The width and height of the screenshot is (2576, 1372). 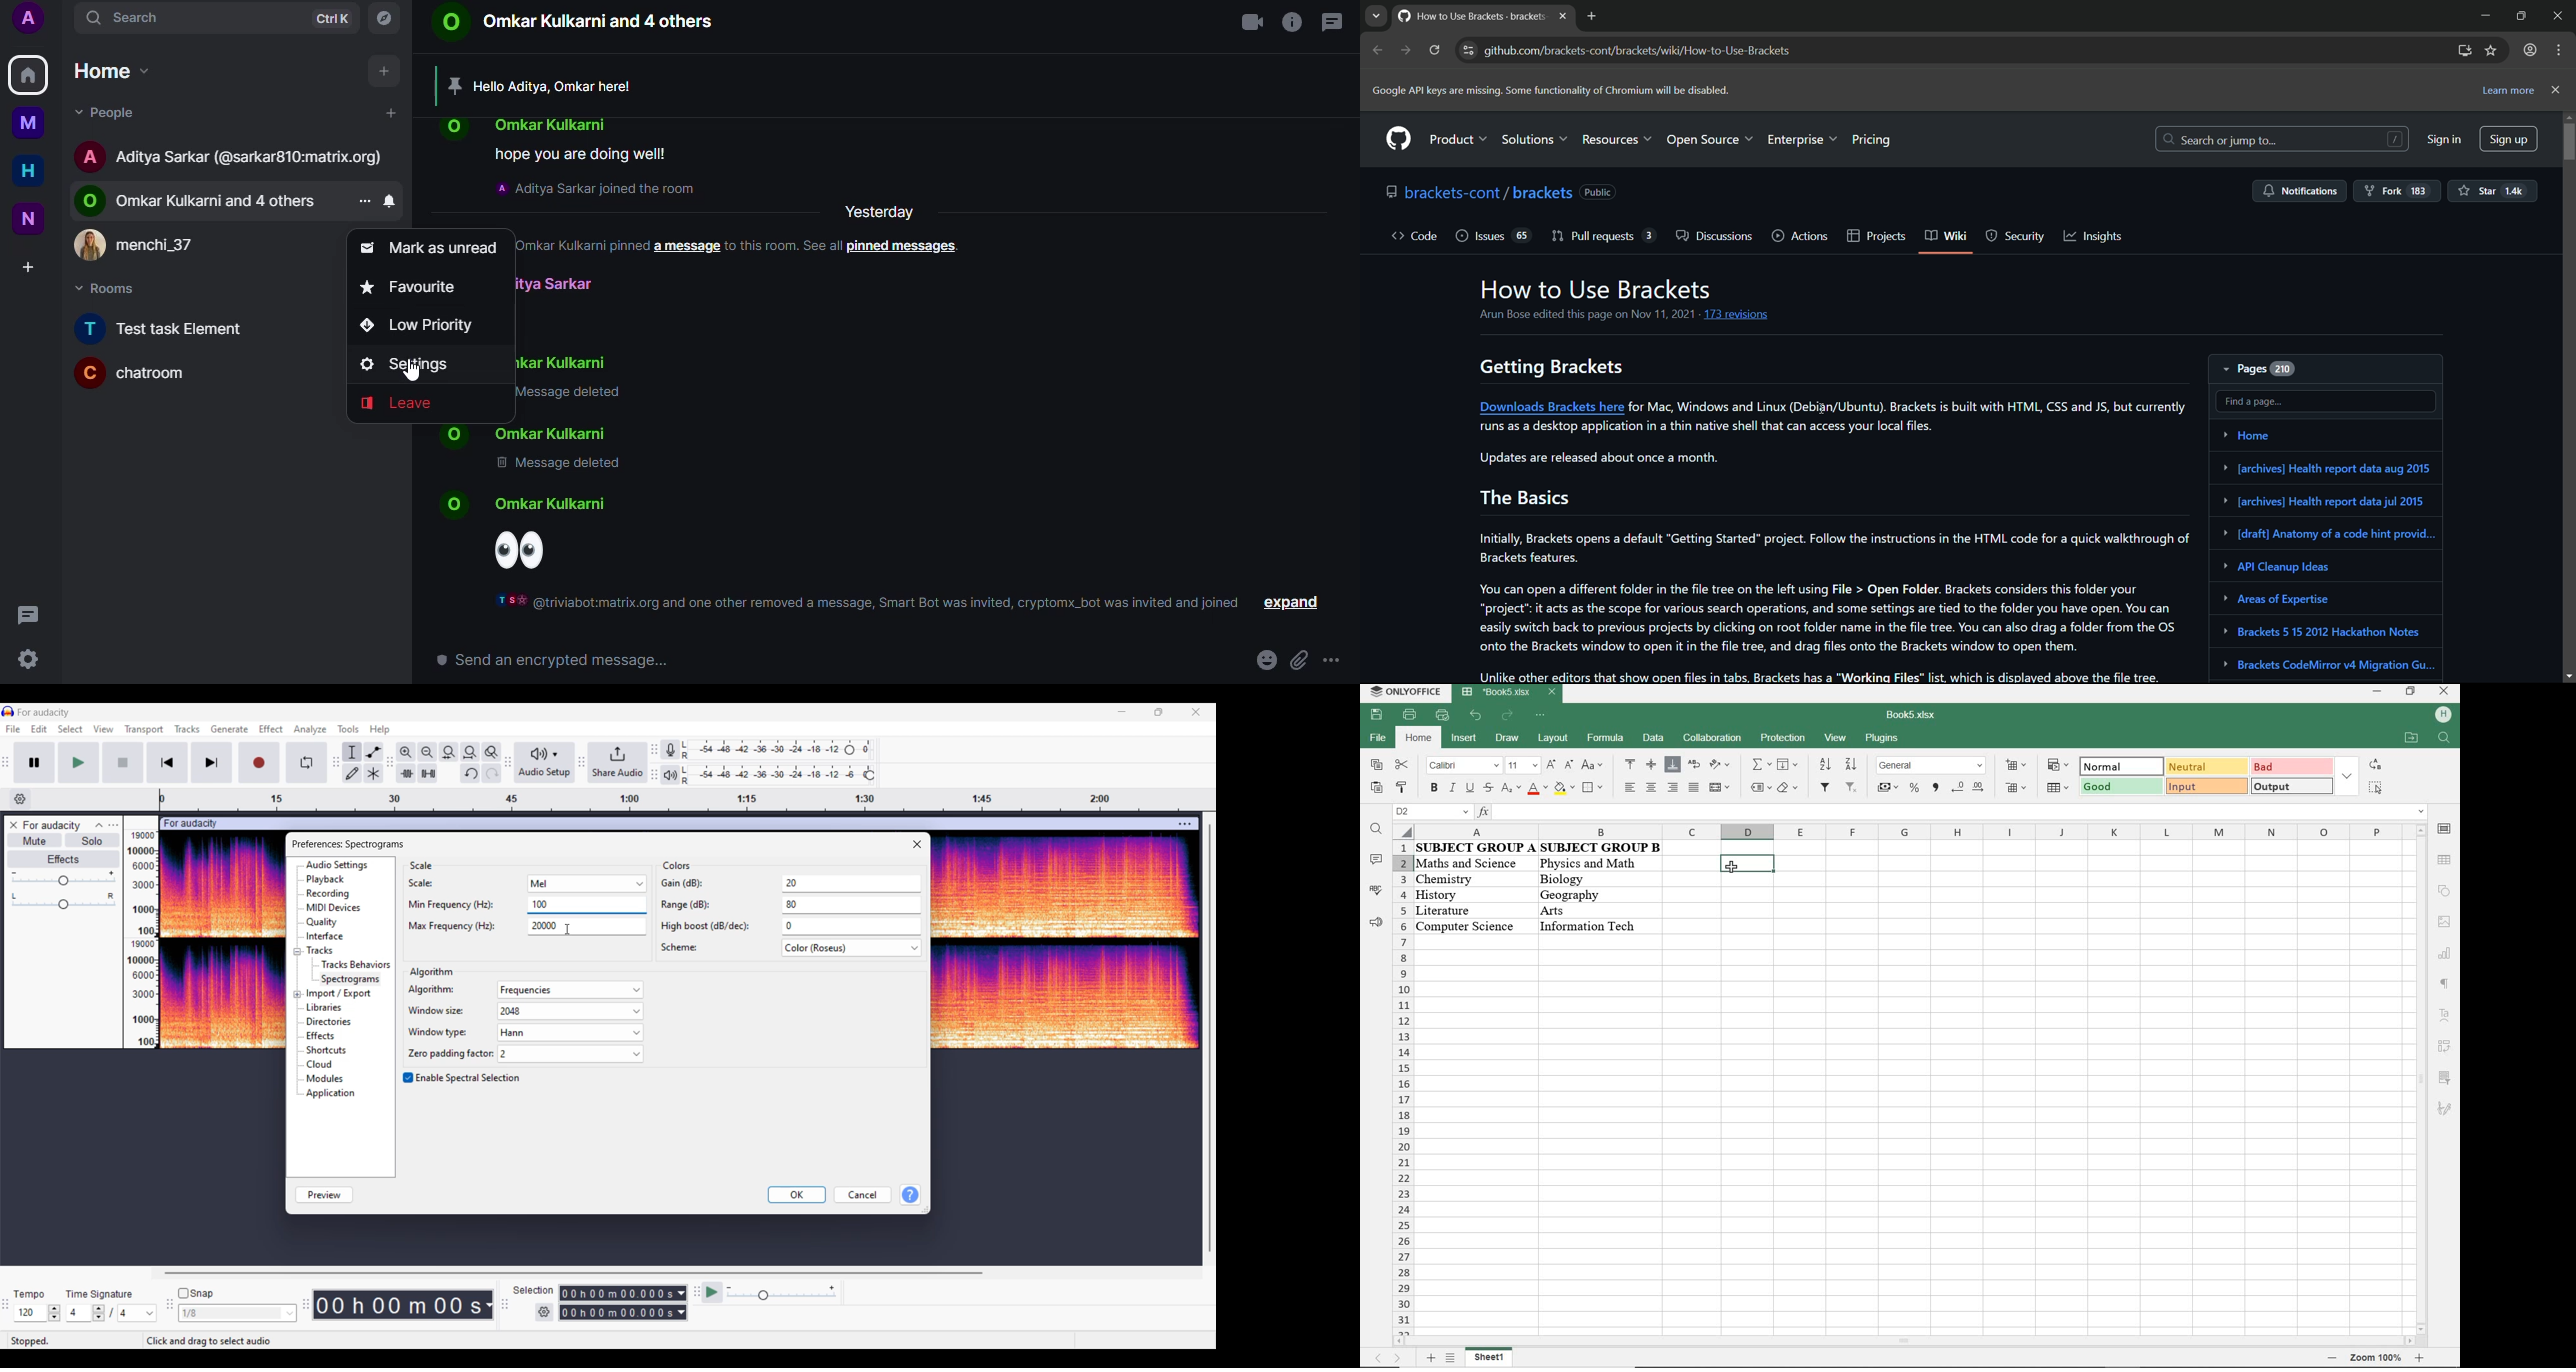 I want to click on o, so click(x=92, y=201).